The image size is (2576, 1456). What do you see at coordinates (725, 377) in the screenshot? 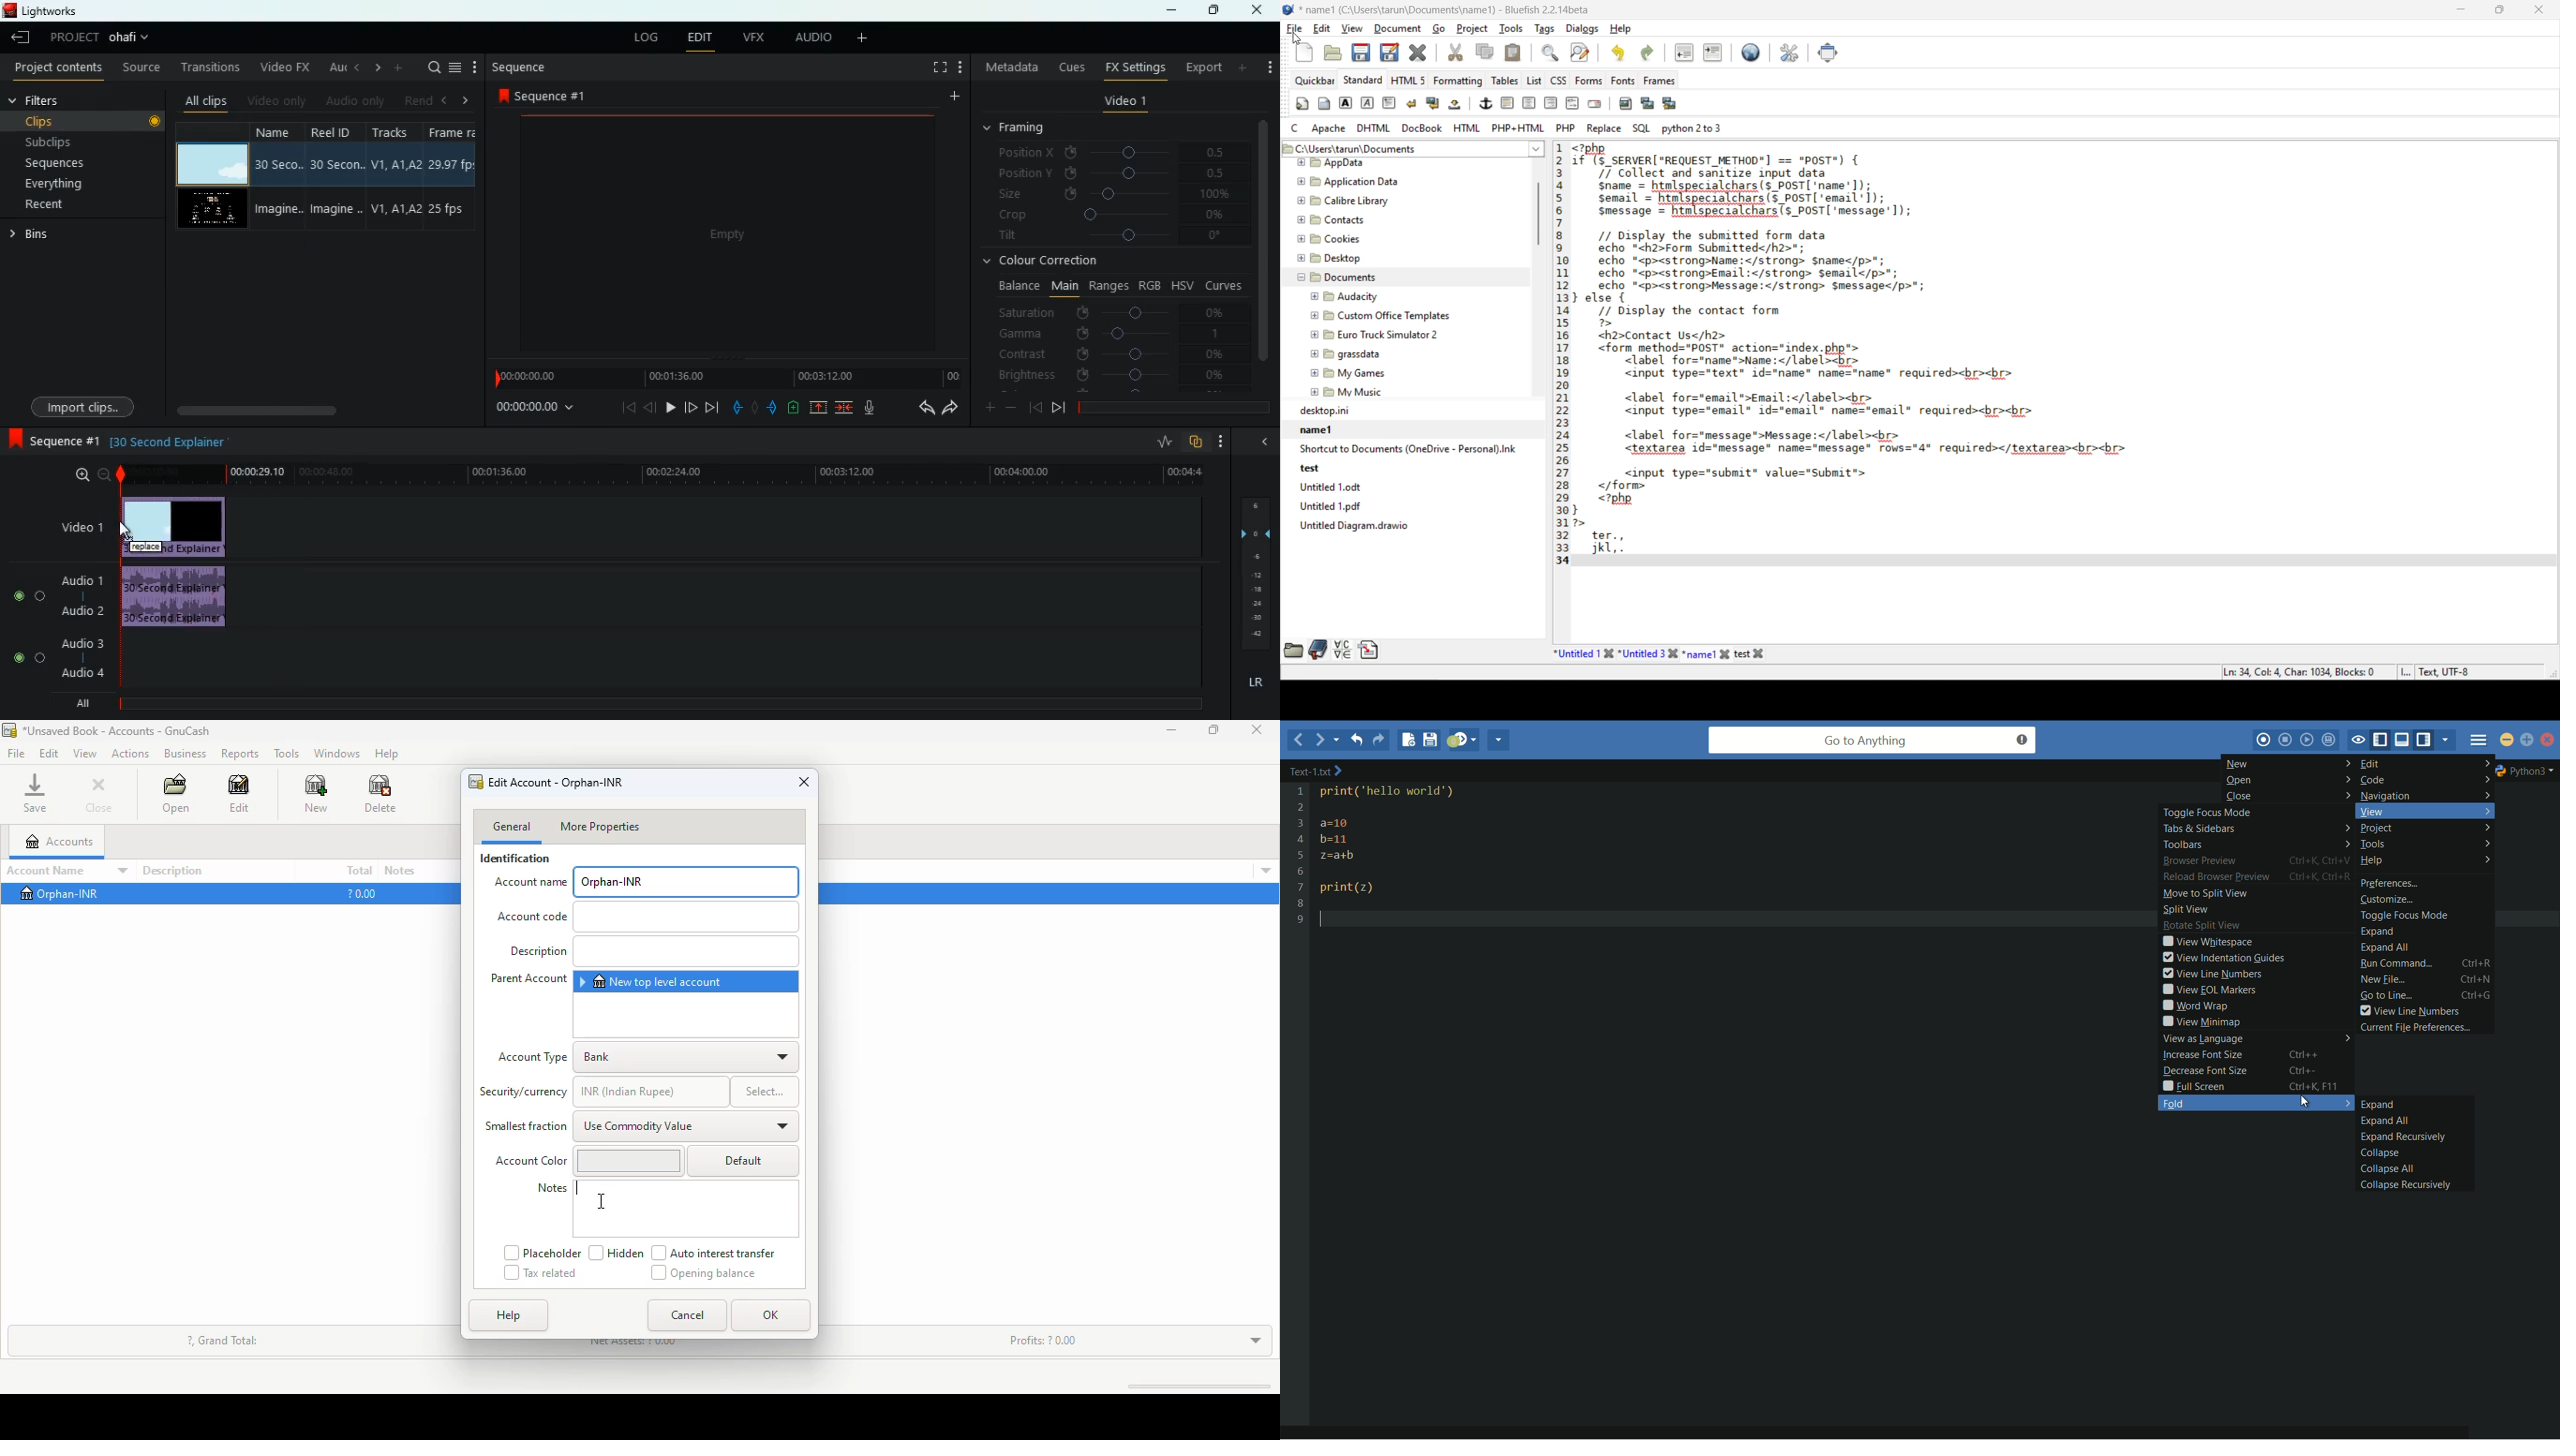
I see `timeline` at bounding box center [725, 377].